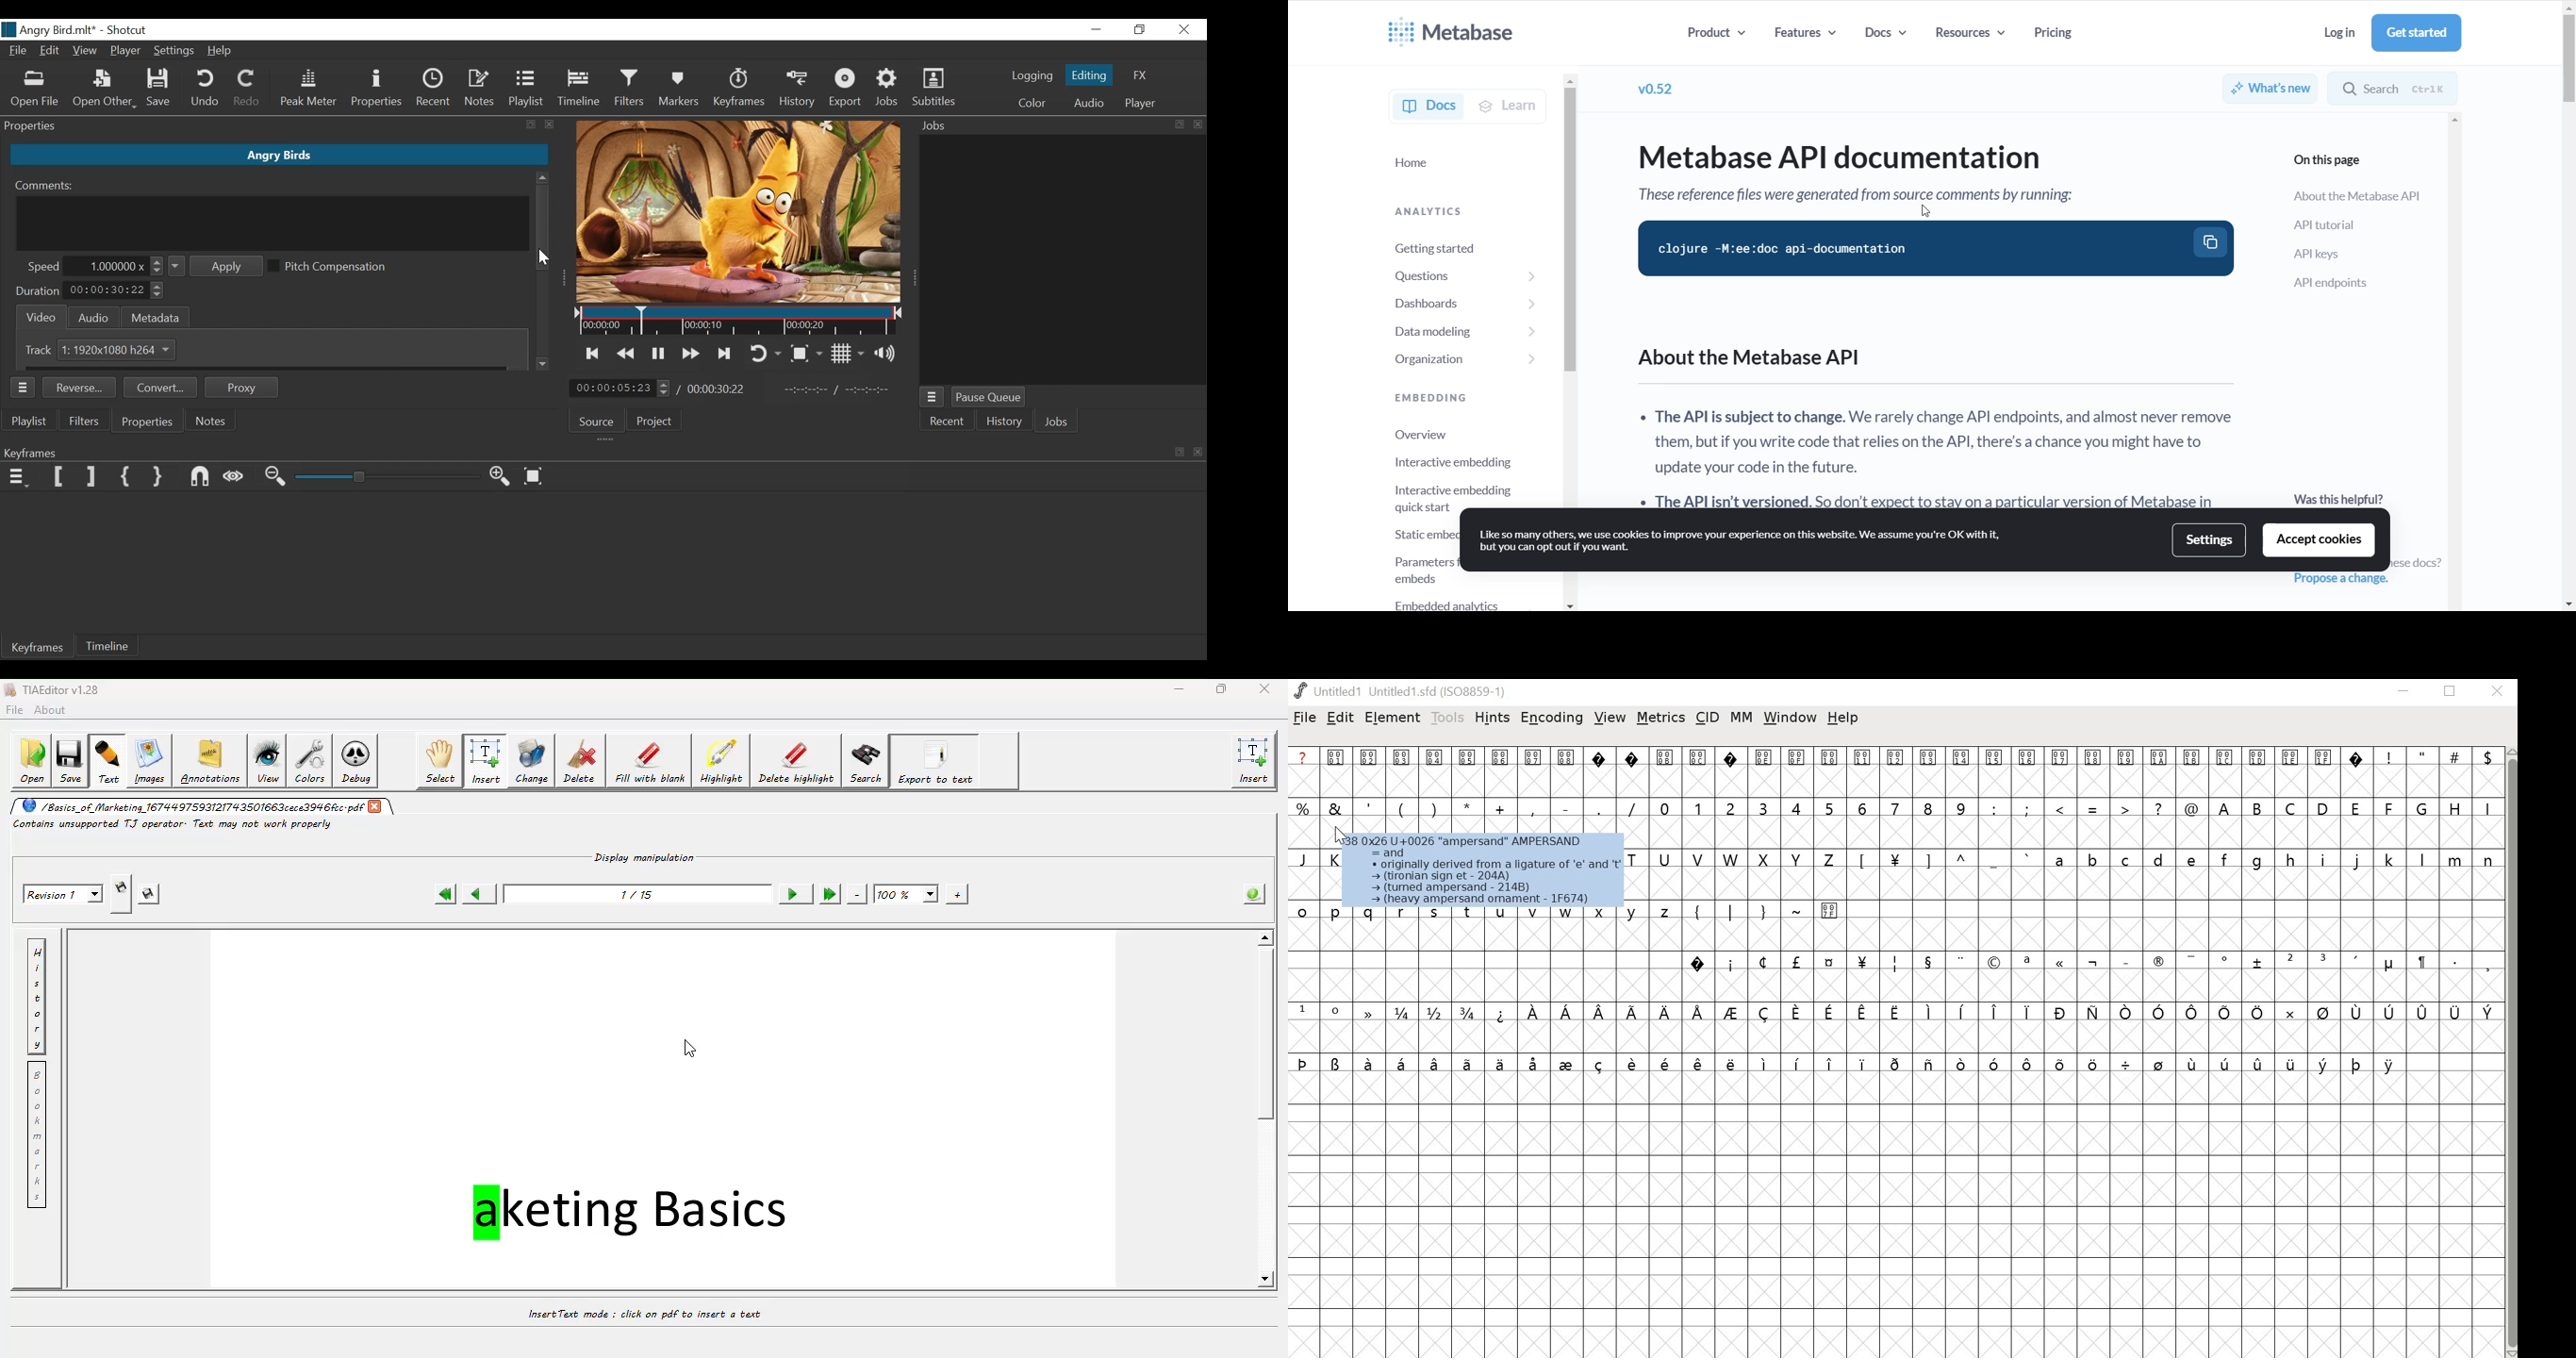 The height and width of the screenshot is (1372, 2576). What do you see at coordinates (125, 50) in the screenshot?
I see `Player` at bounding box center [125, 50].